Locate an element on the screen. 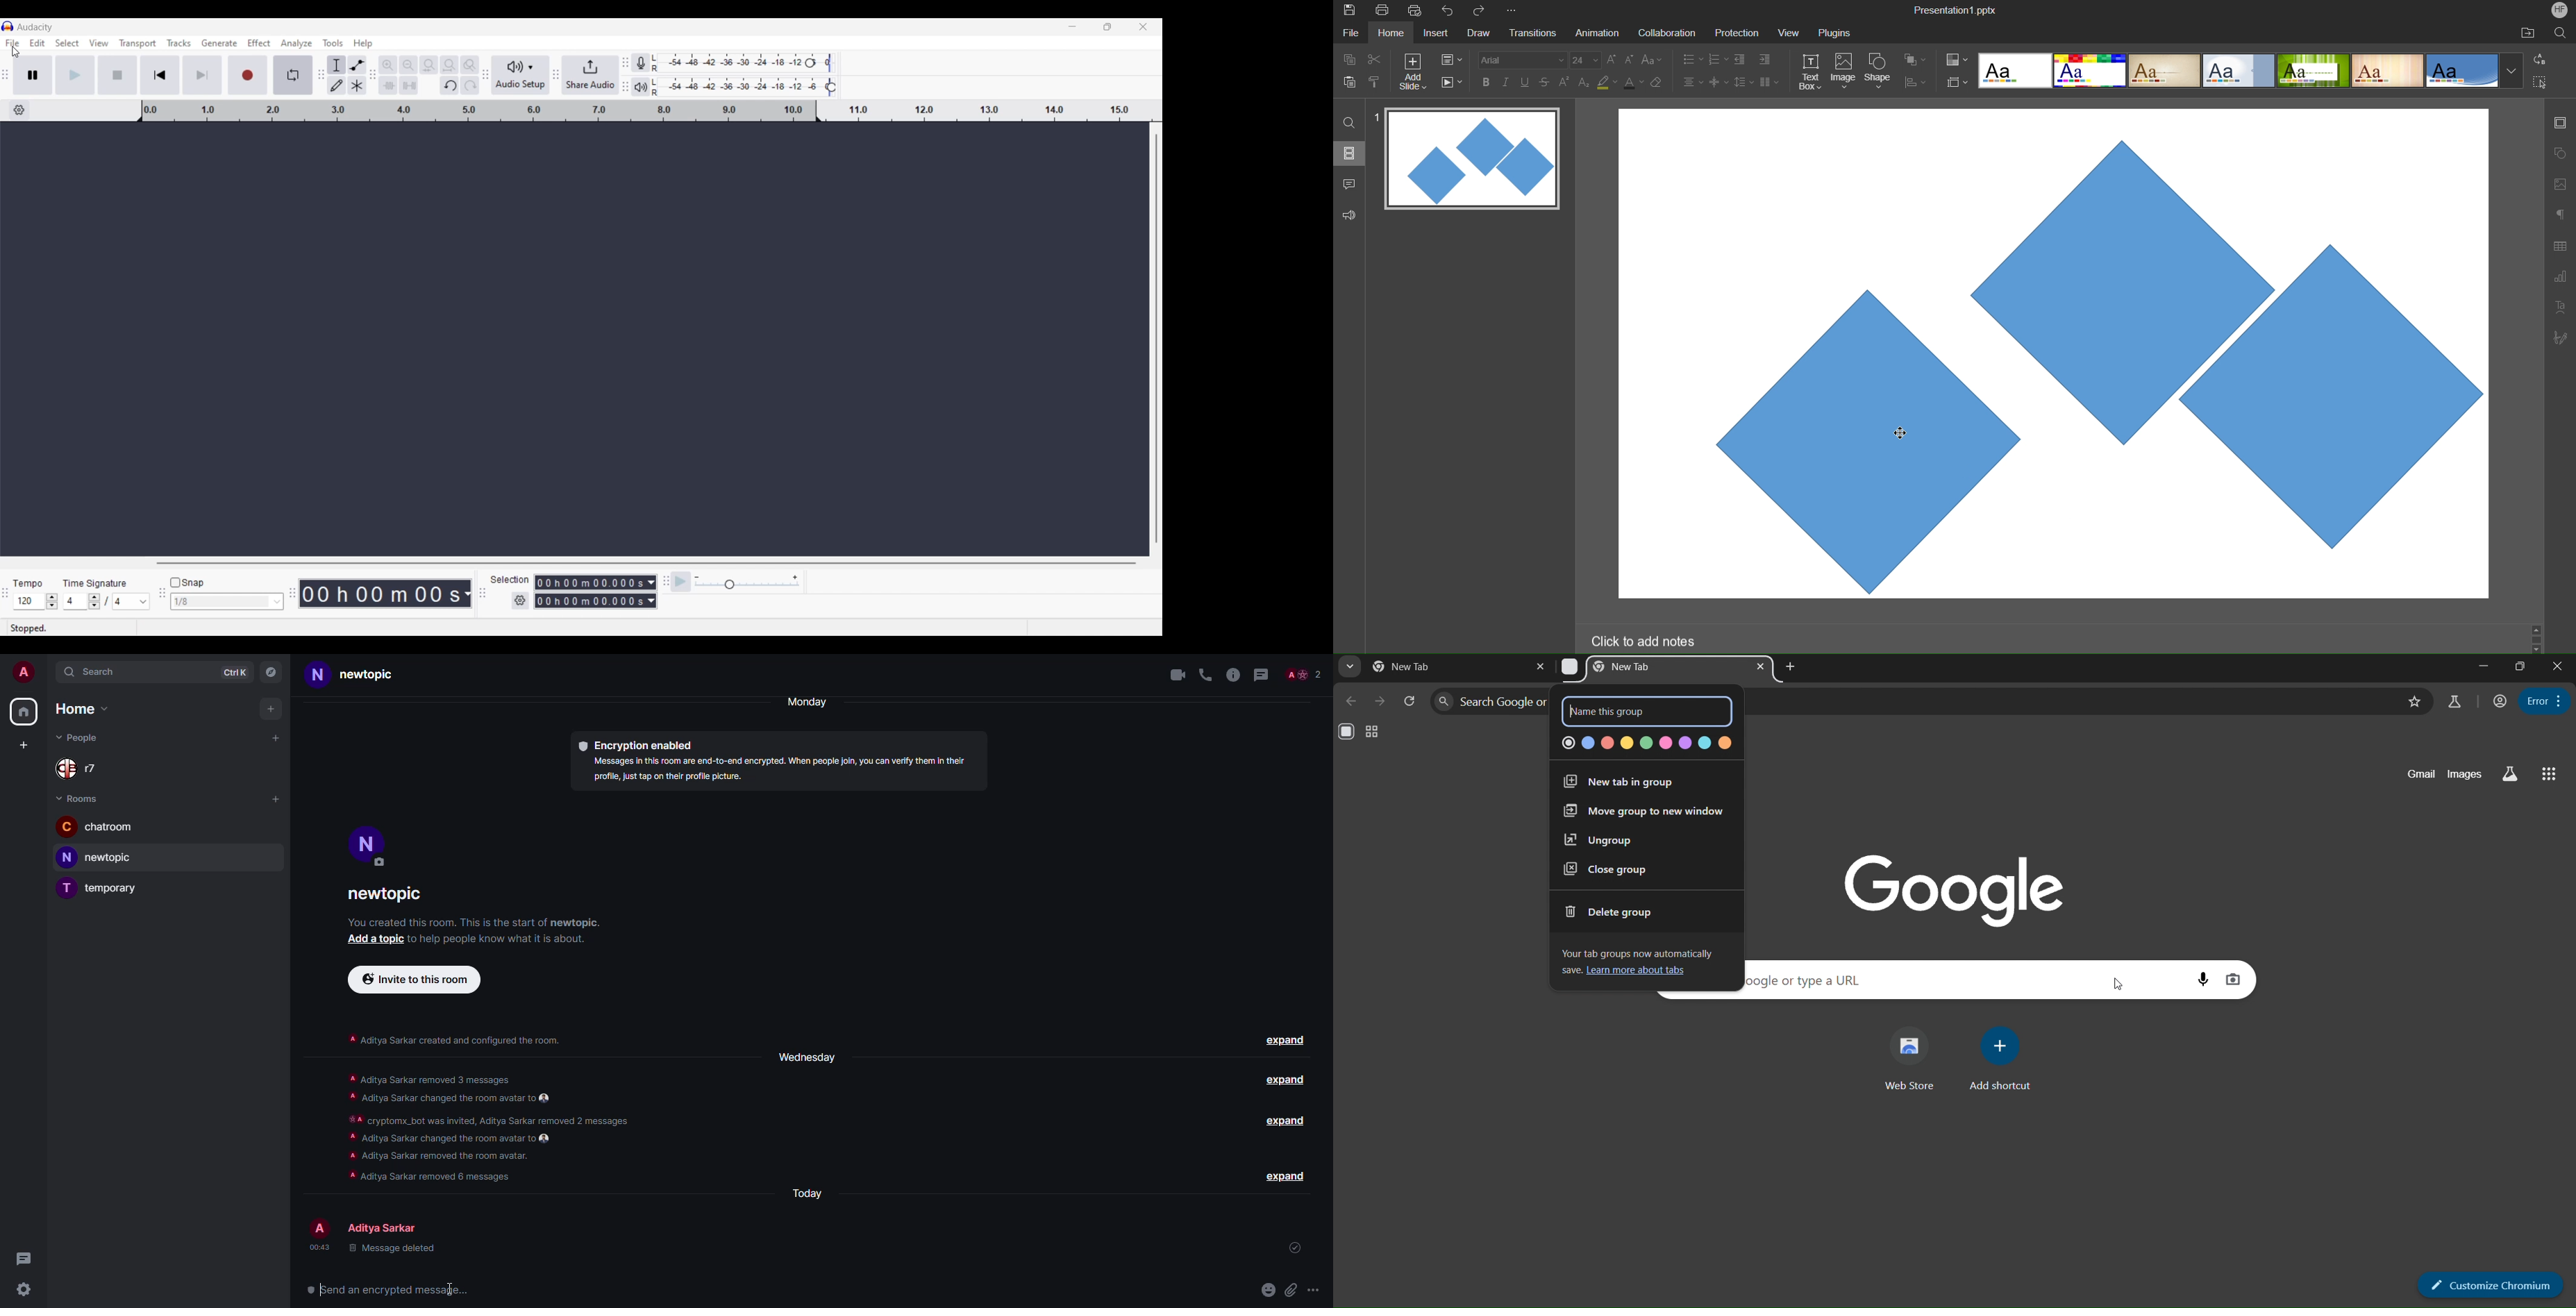 The image size is (2576, 1316). search tabs is located at coordinates (1353, 668).